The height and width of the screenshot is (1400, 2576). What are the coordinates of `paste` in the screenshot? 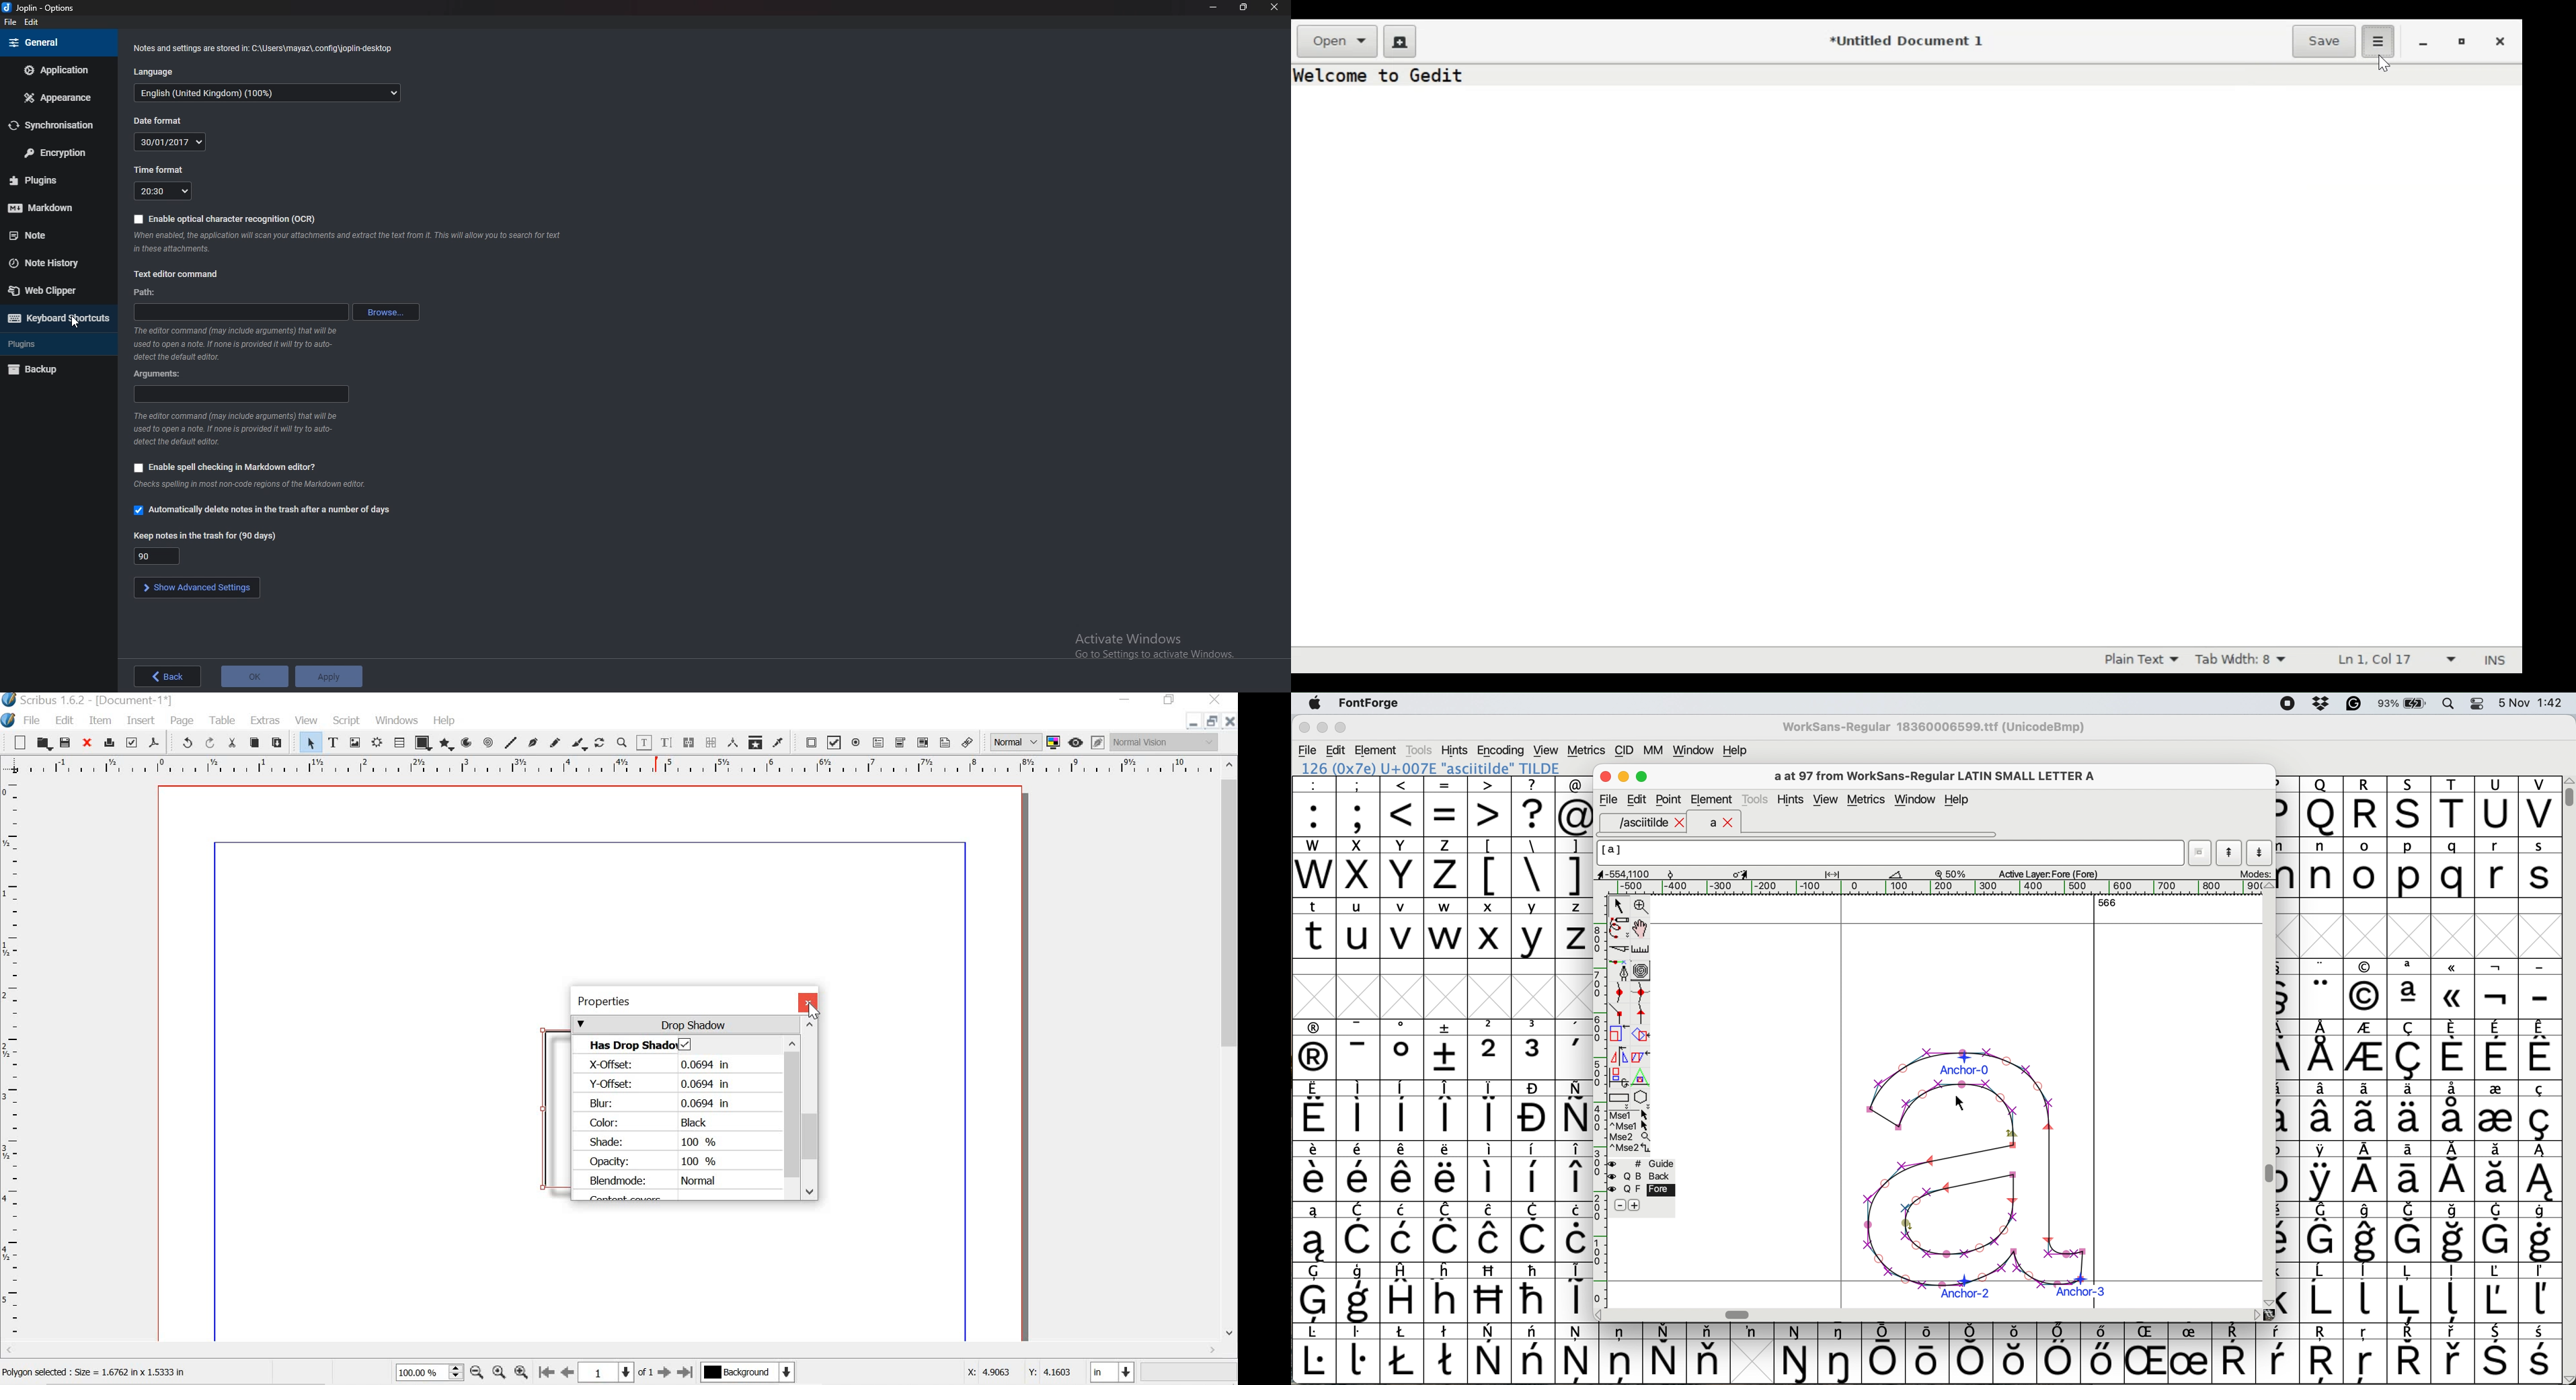 It's located at (279, 741).